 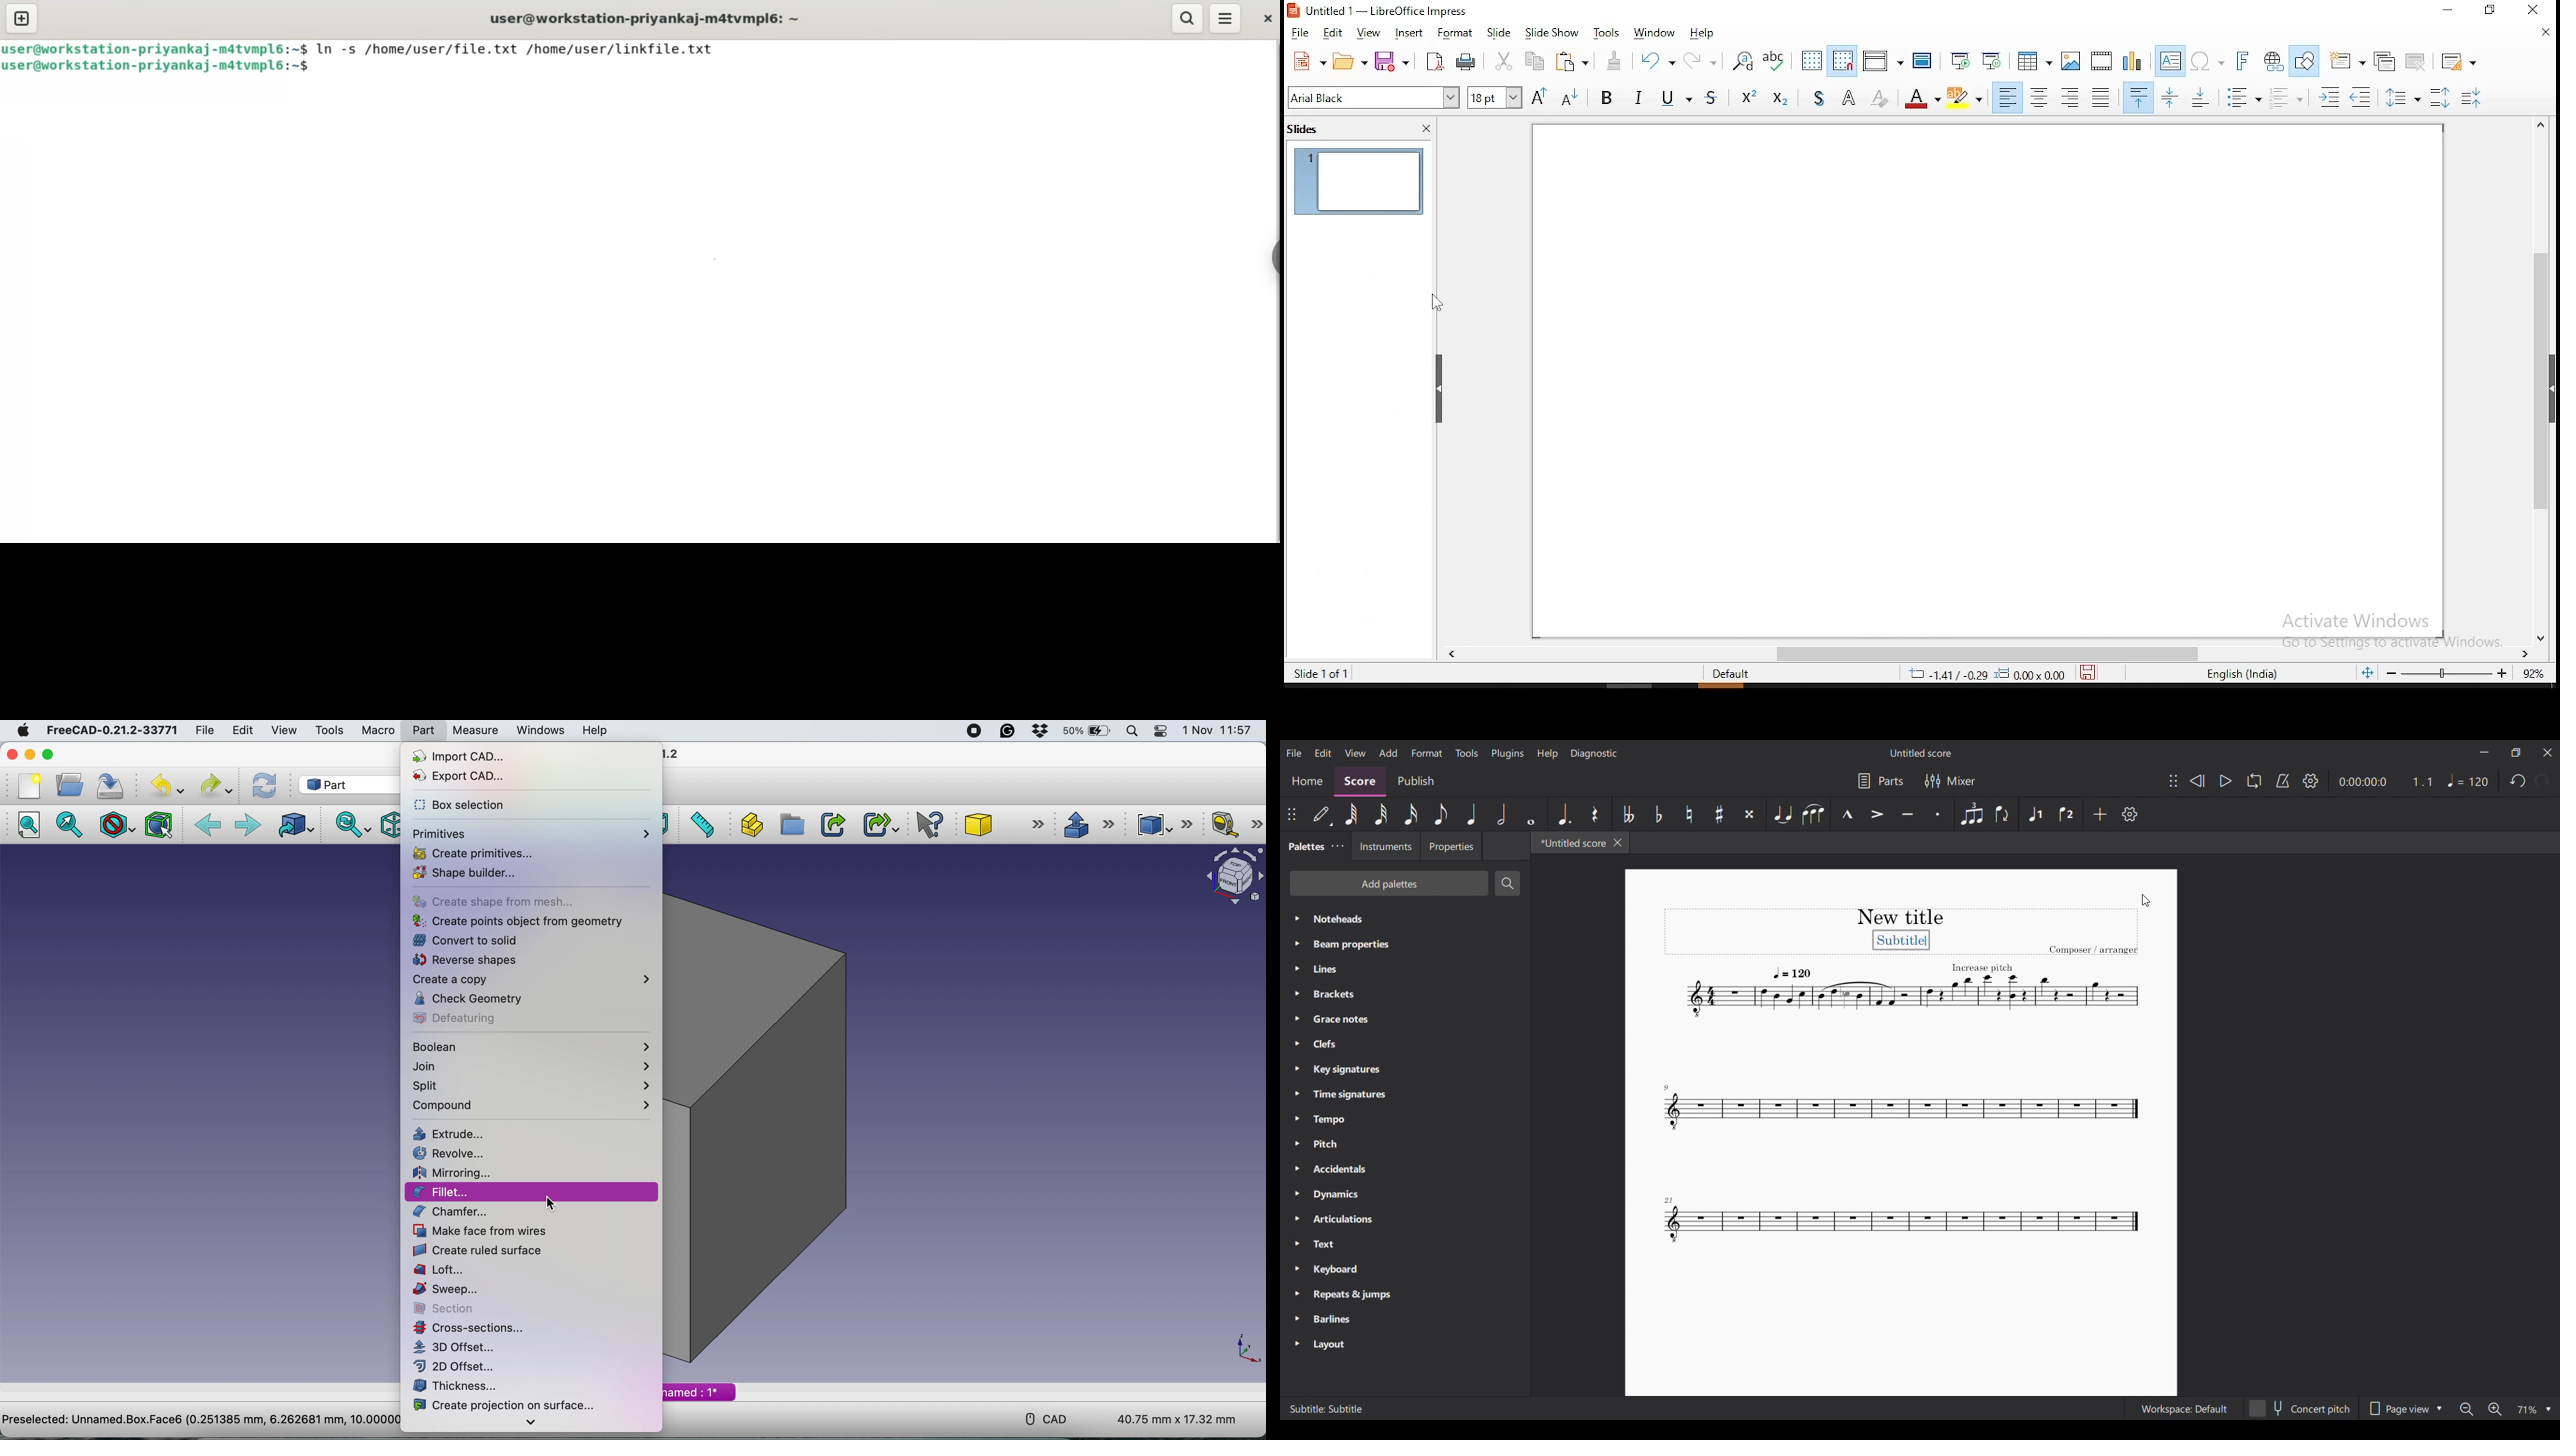 I want to click on scroll bar, so click(x=1985, y=654).